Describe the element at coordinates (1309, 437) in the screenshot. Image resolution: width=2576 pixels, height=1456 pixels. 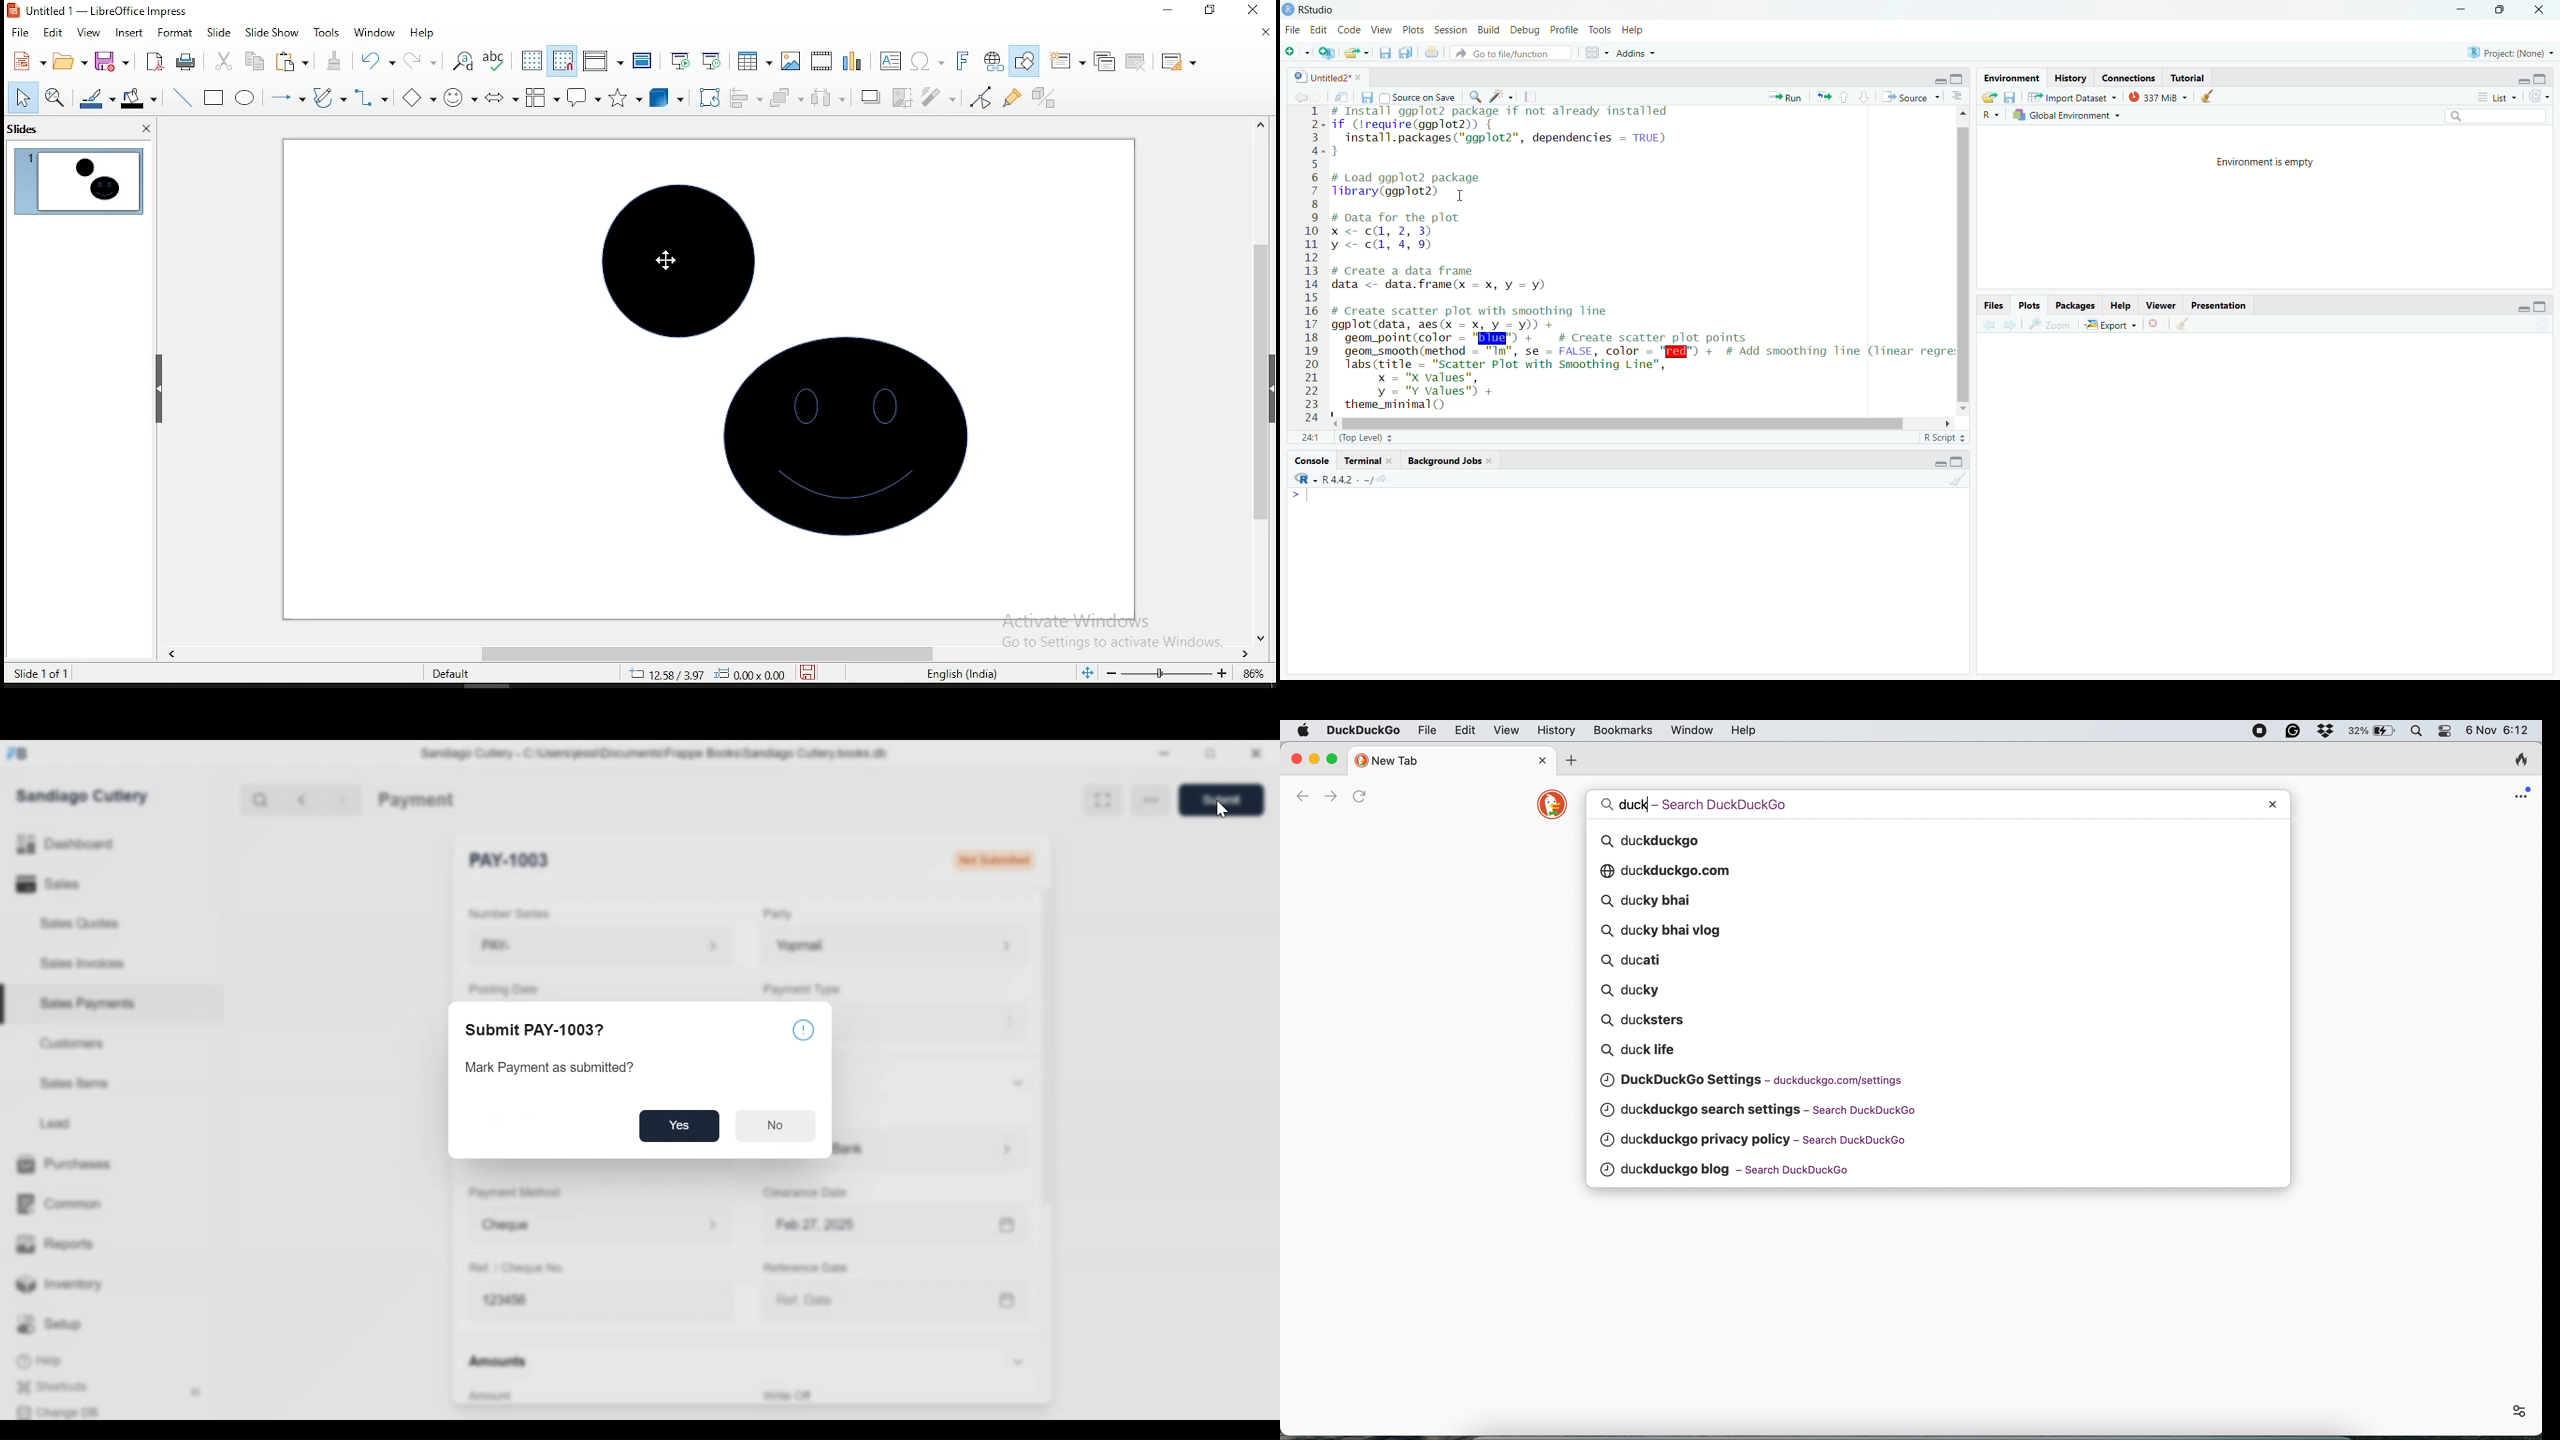
I see `1:1` at that location.